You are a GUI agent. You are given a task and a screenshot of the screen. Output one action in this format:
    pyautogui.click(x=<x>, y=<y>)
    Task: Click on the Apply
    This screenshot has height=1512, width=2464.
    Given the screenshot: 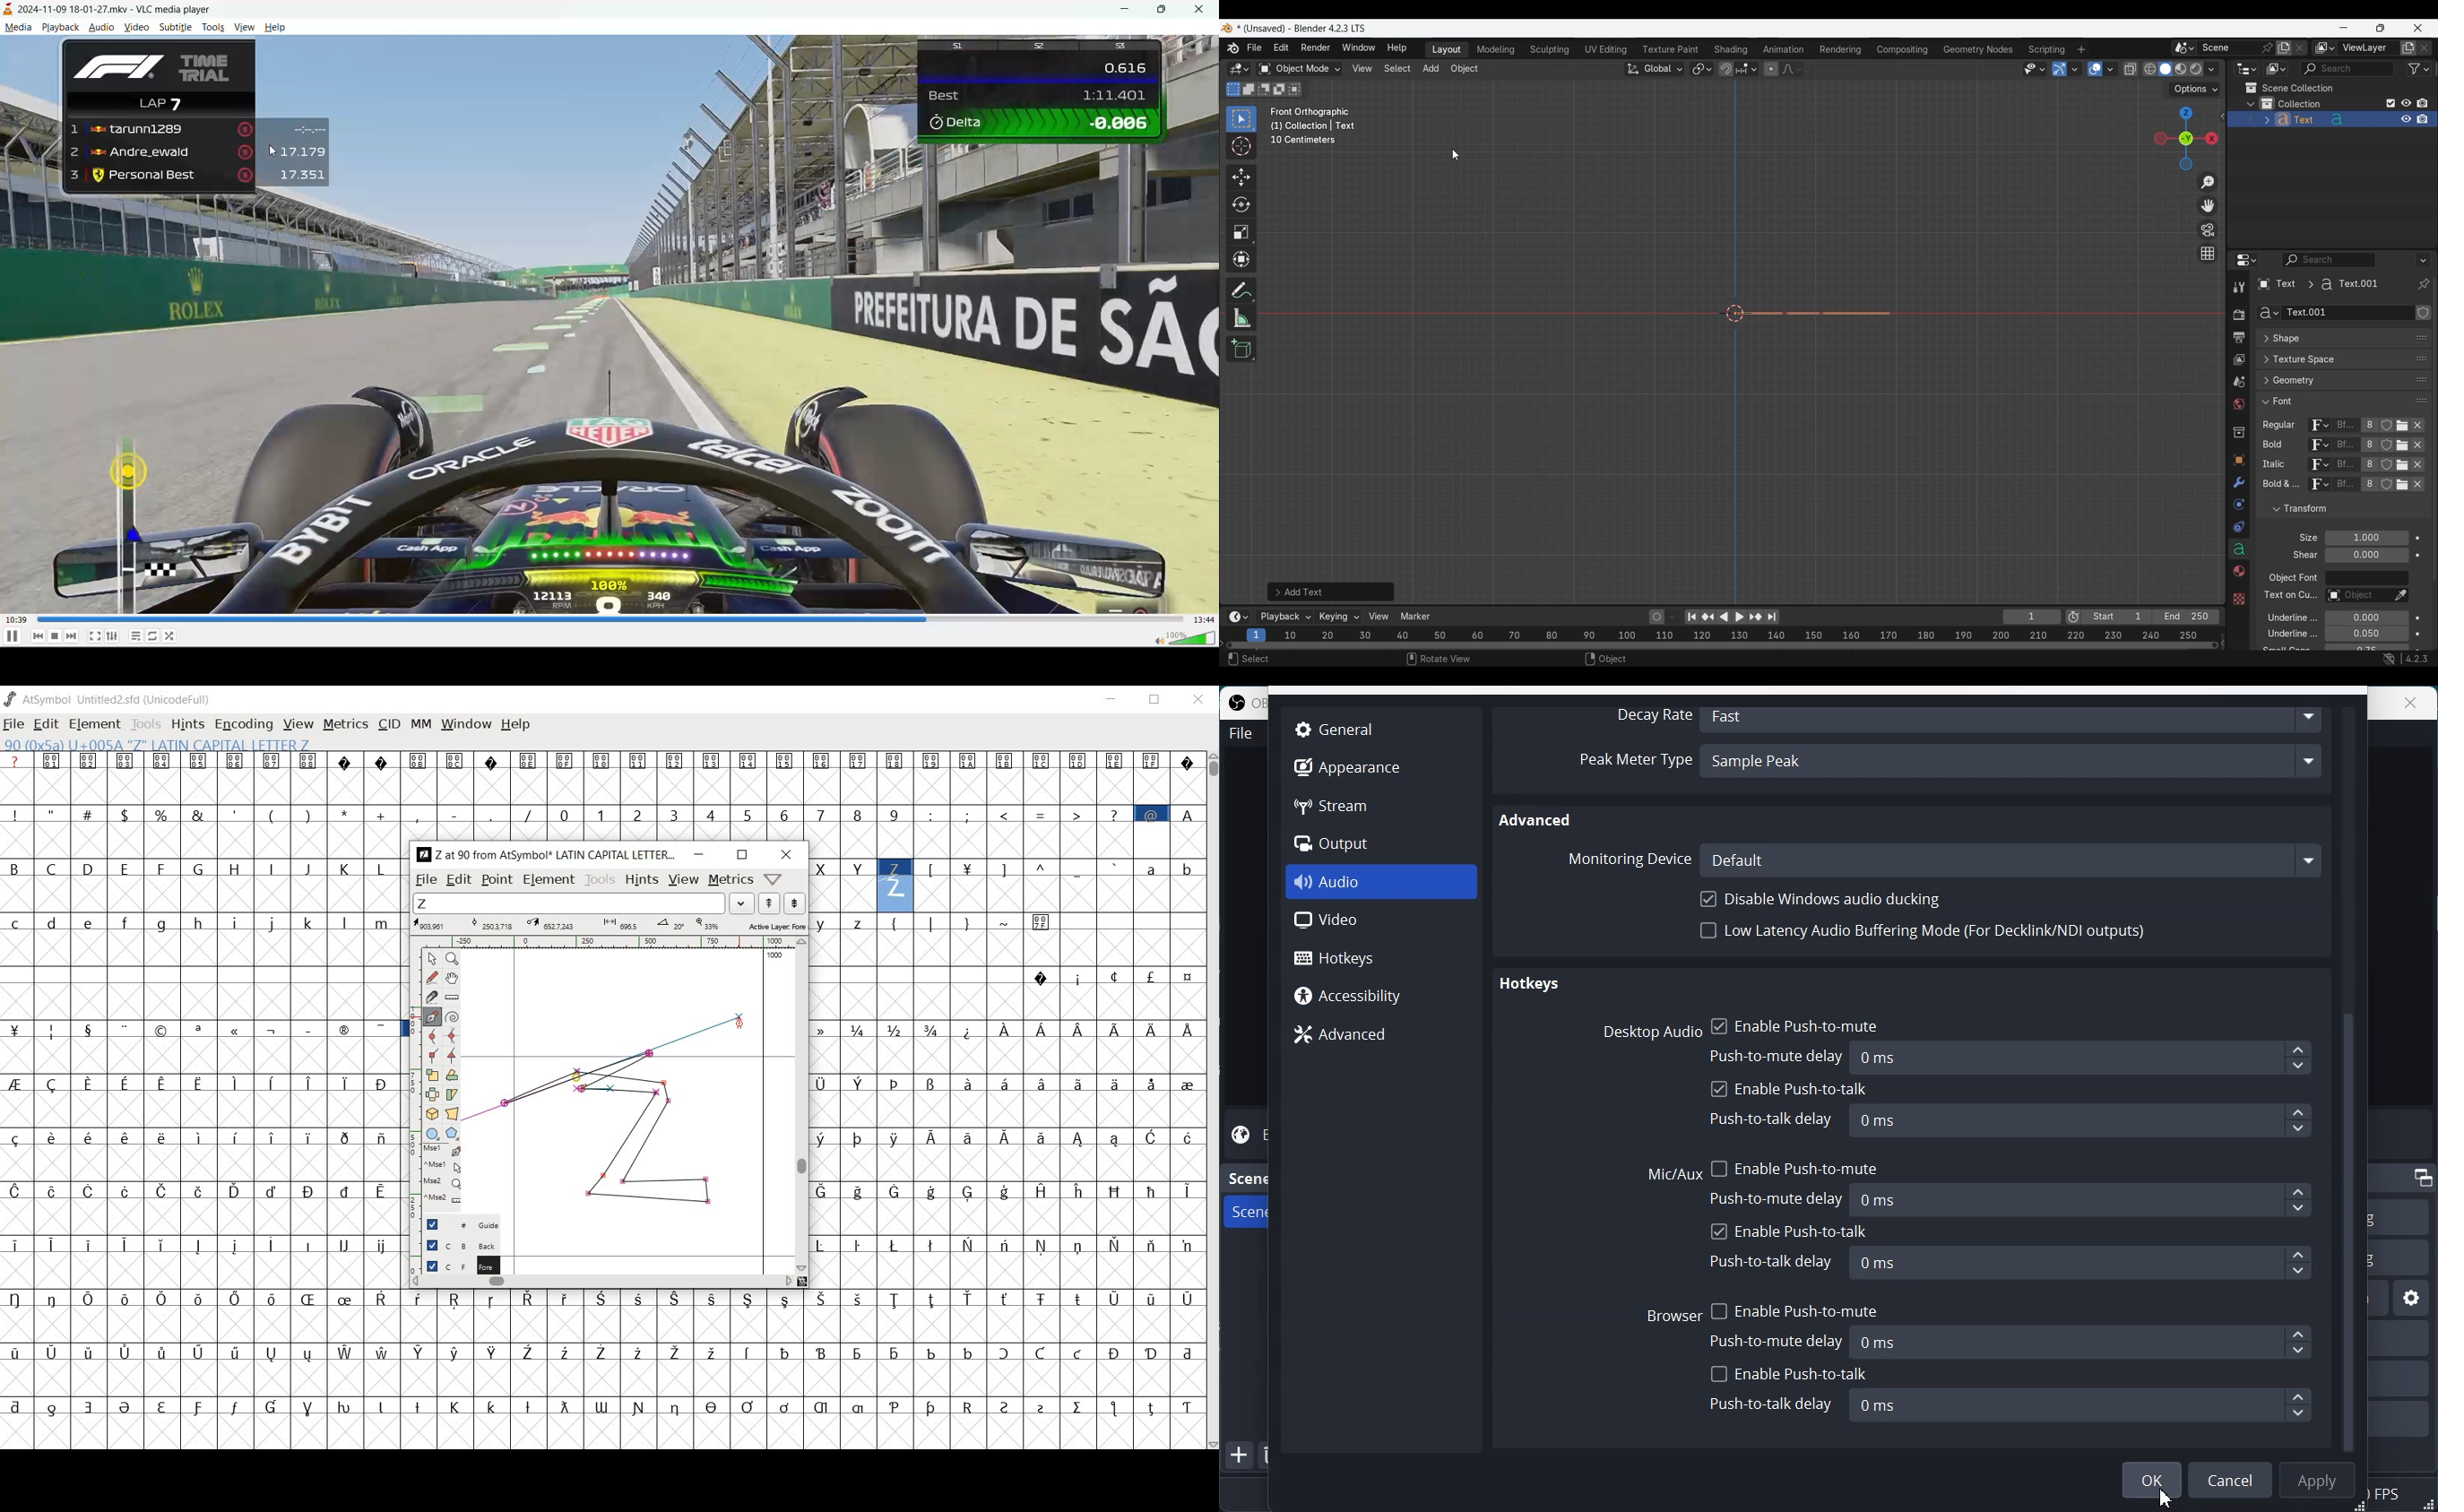 What is the action you would take?
    pyautogui.click(x=2317, y=1481)
    